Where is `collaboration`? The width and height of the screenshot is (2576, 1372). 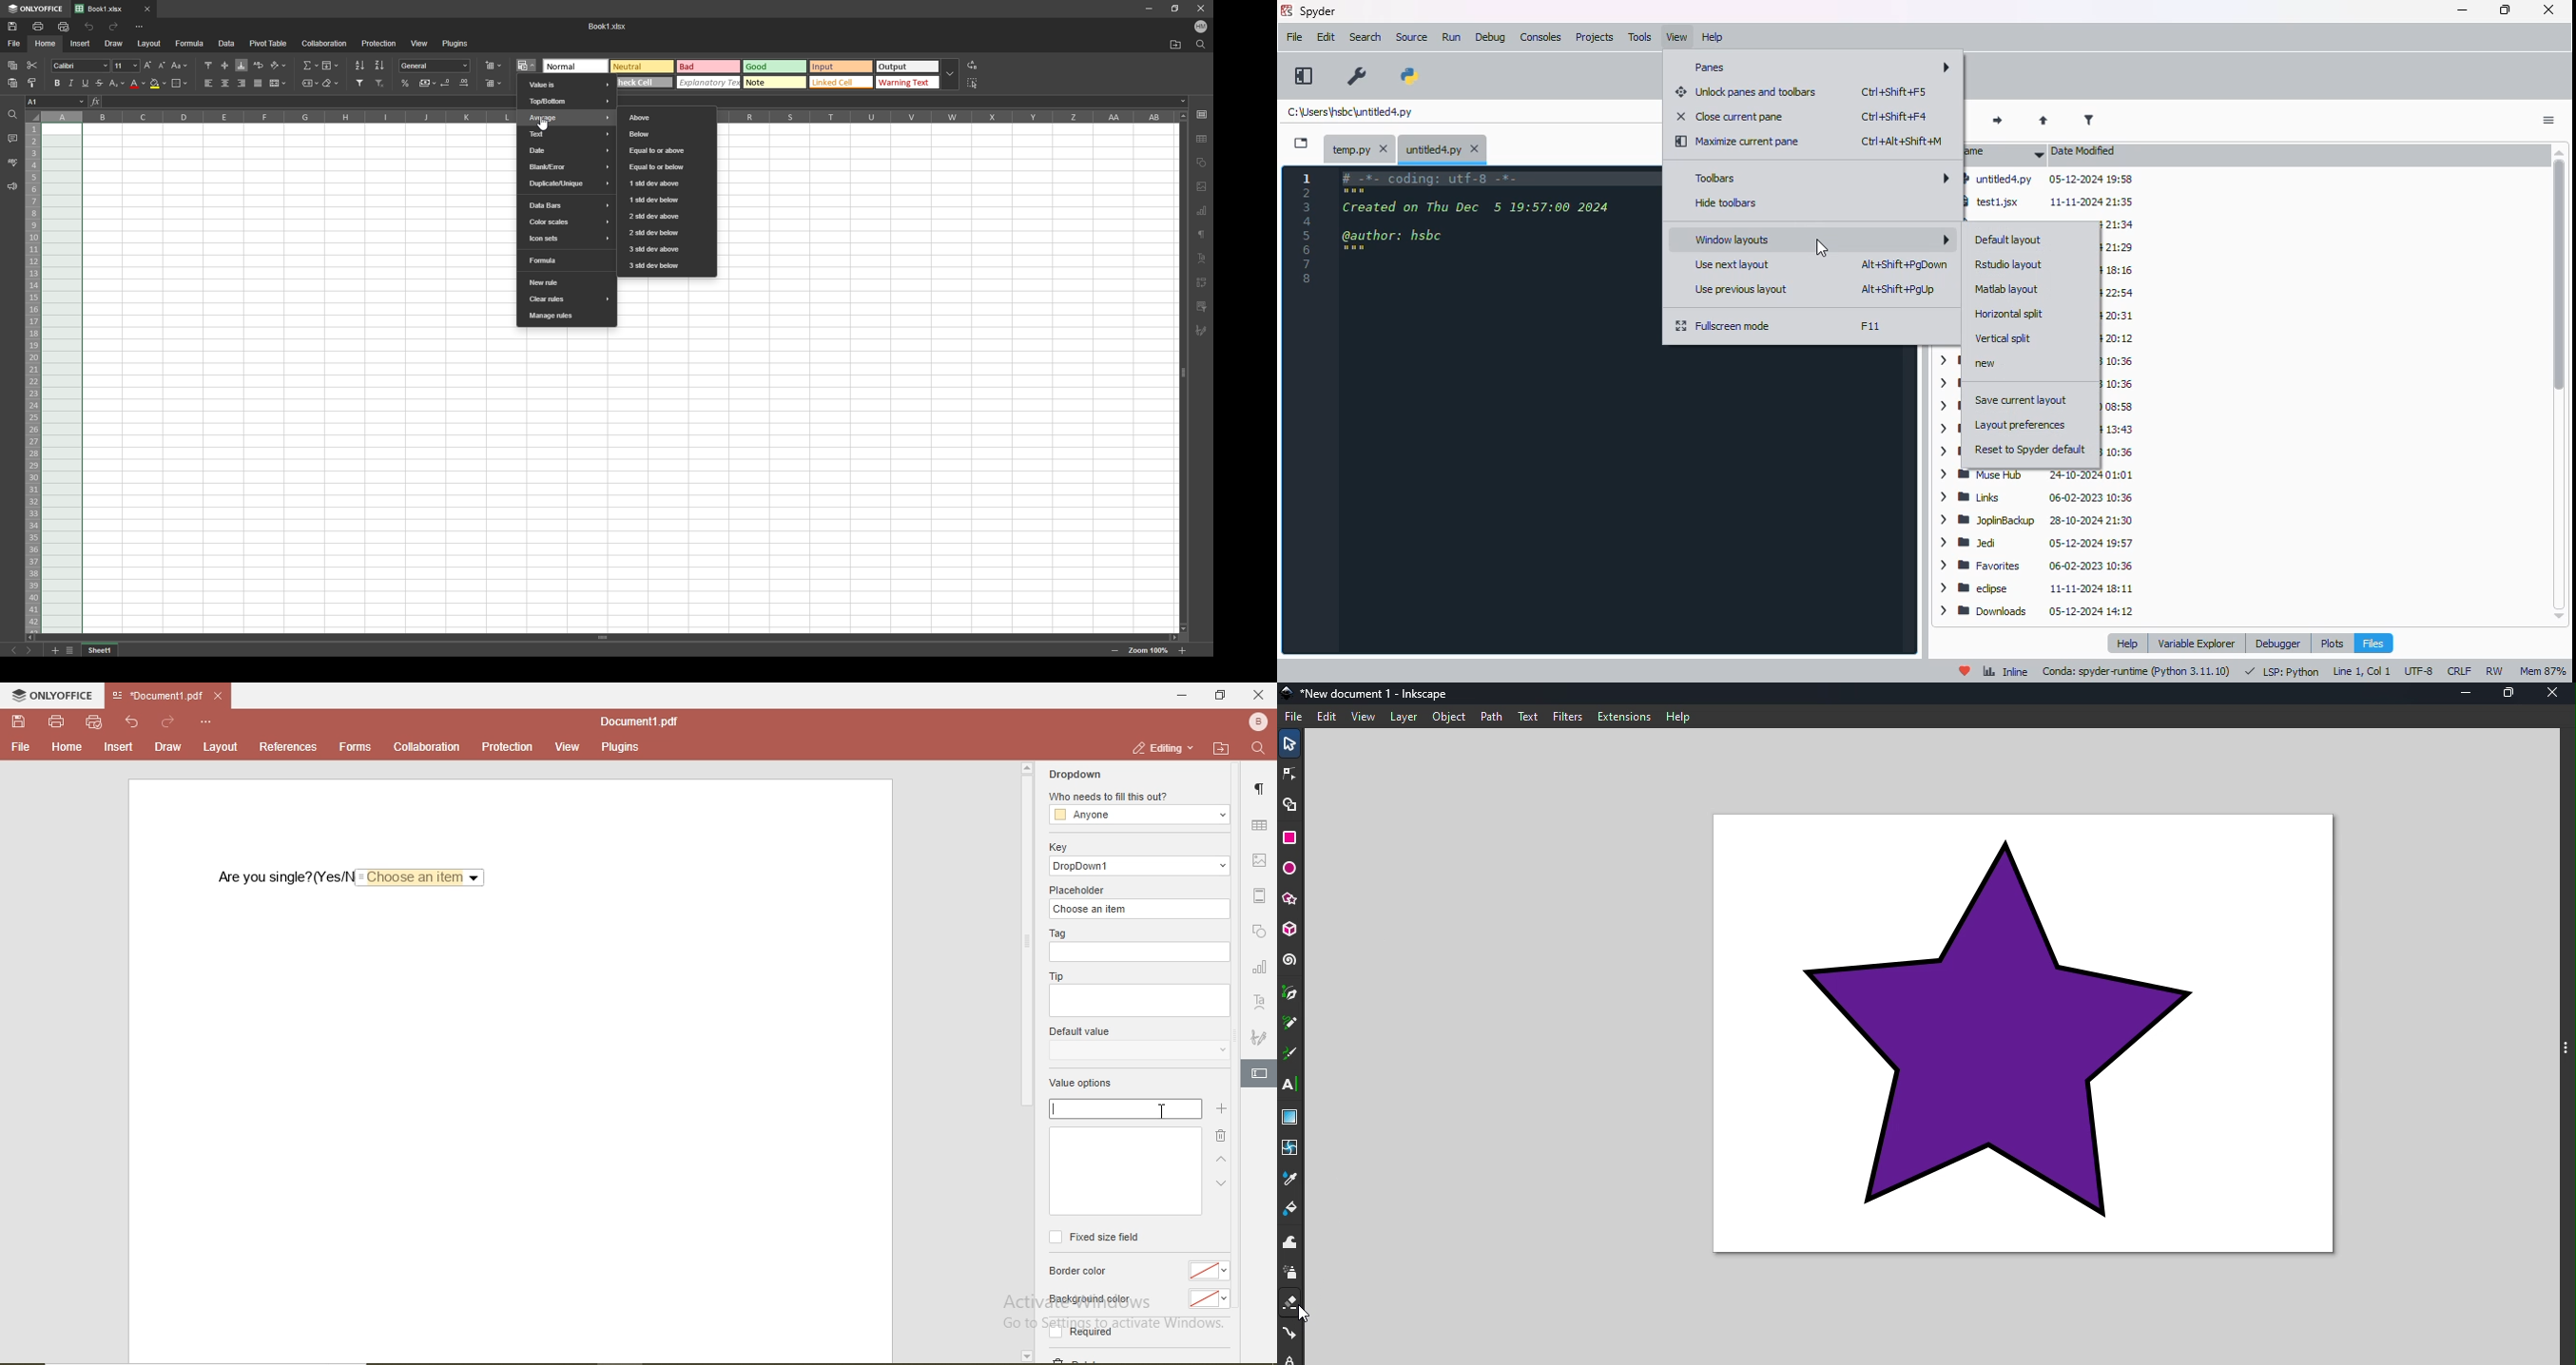
collaboration is located at coordinates (426, 747).